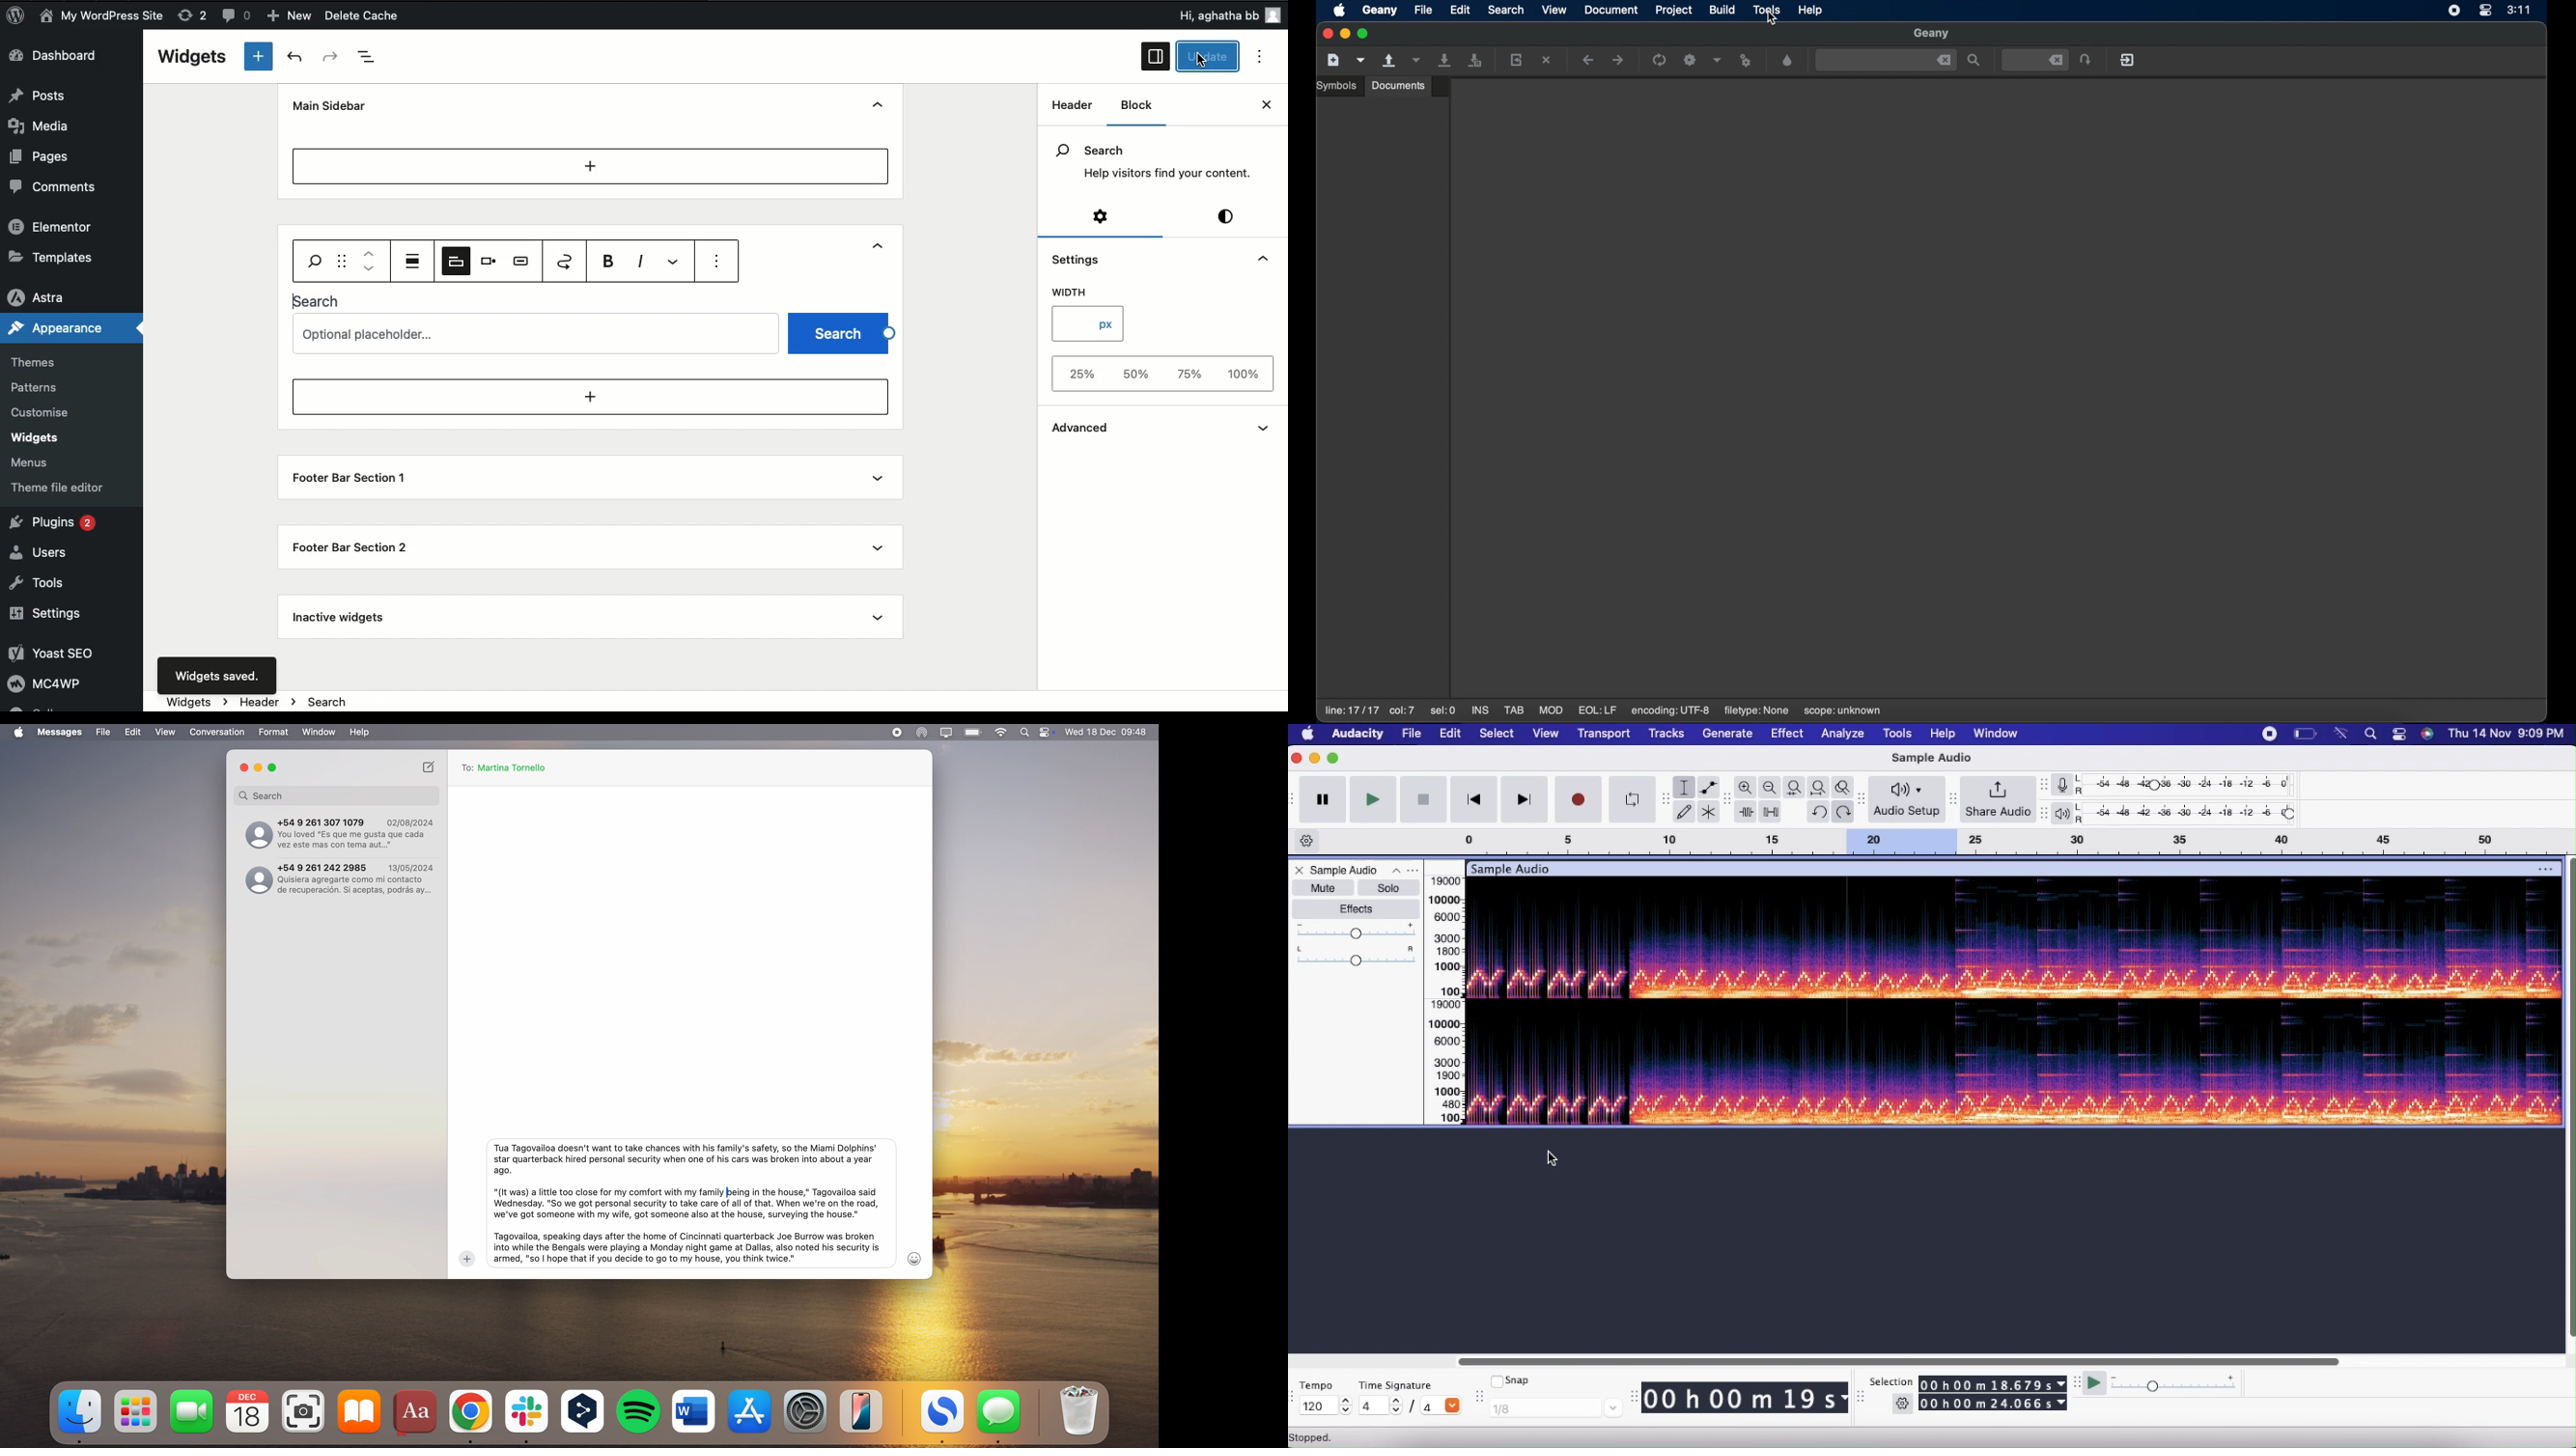  Describe the element at coordinates (1477, 1394) in the screenshot. I see `move toolbar` at that location.